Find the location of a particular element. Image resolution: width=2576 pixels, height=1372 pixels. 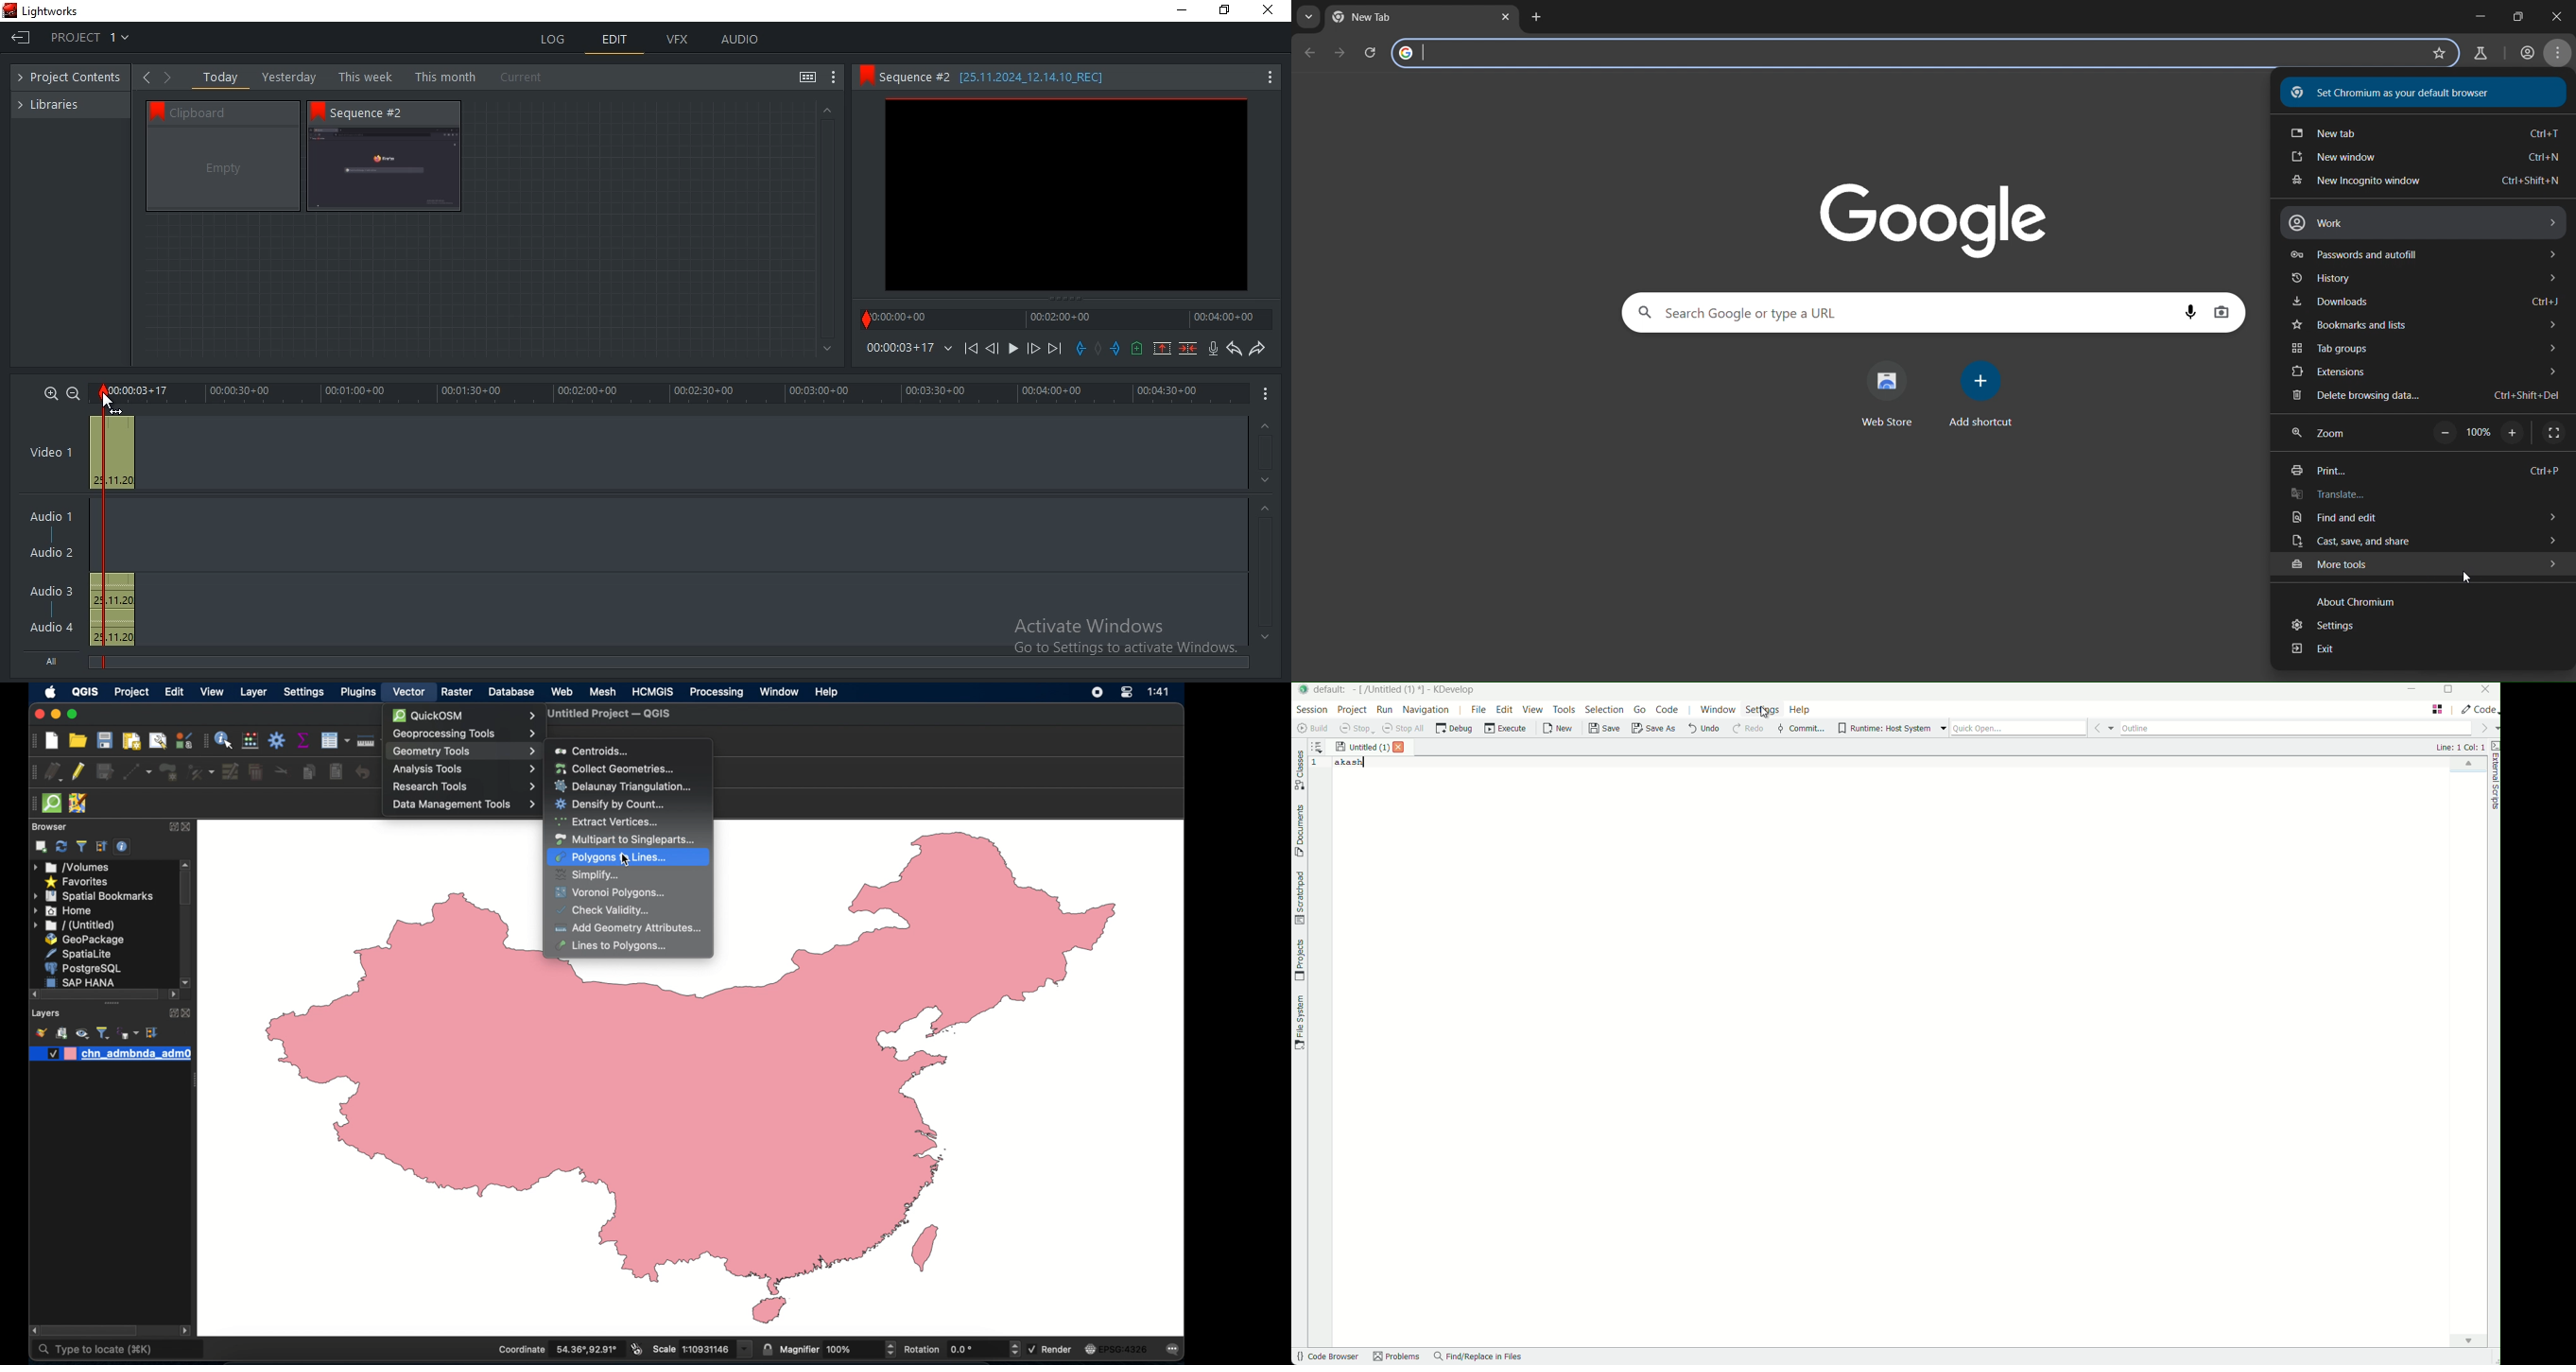

filter legend by expression is located at coordinates (127, 1033).